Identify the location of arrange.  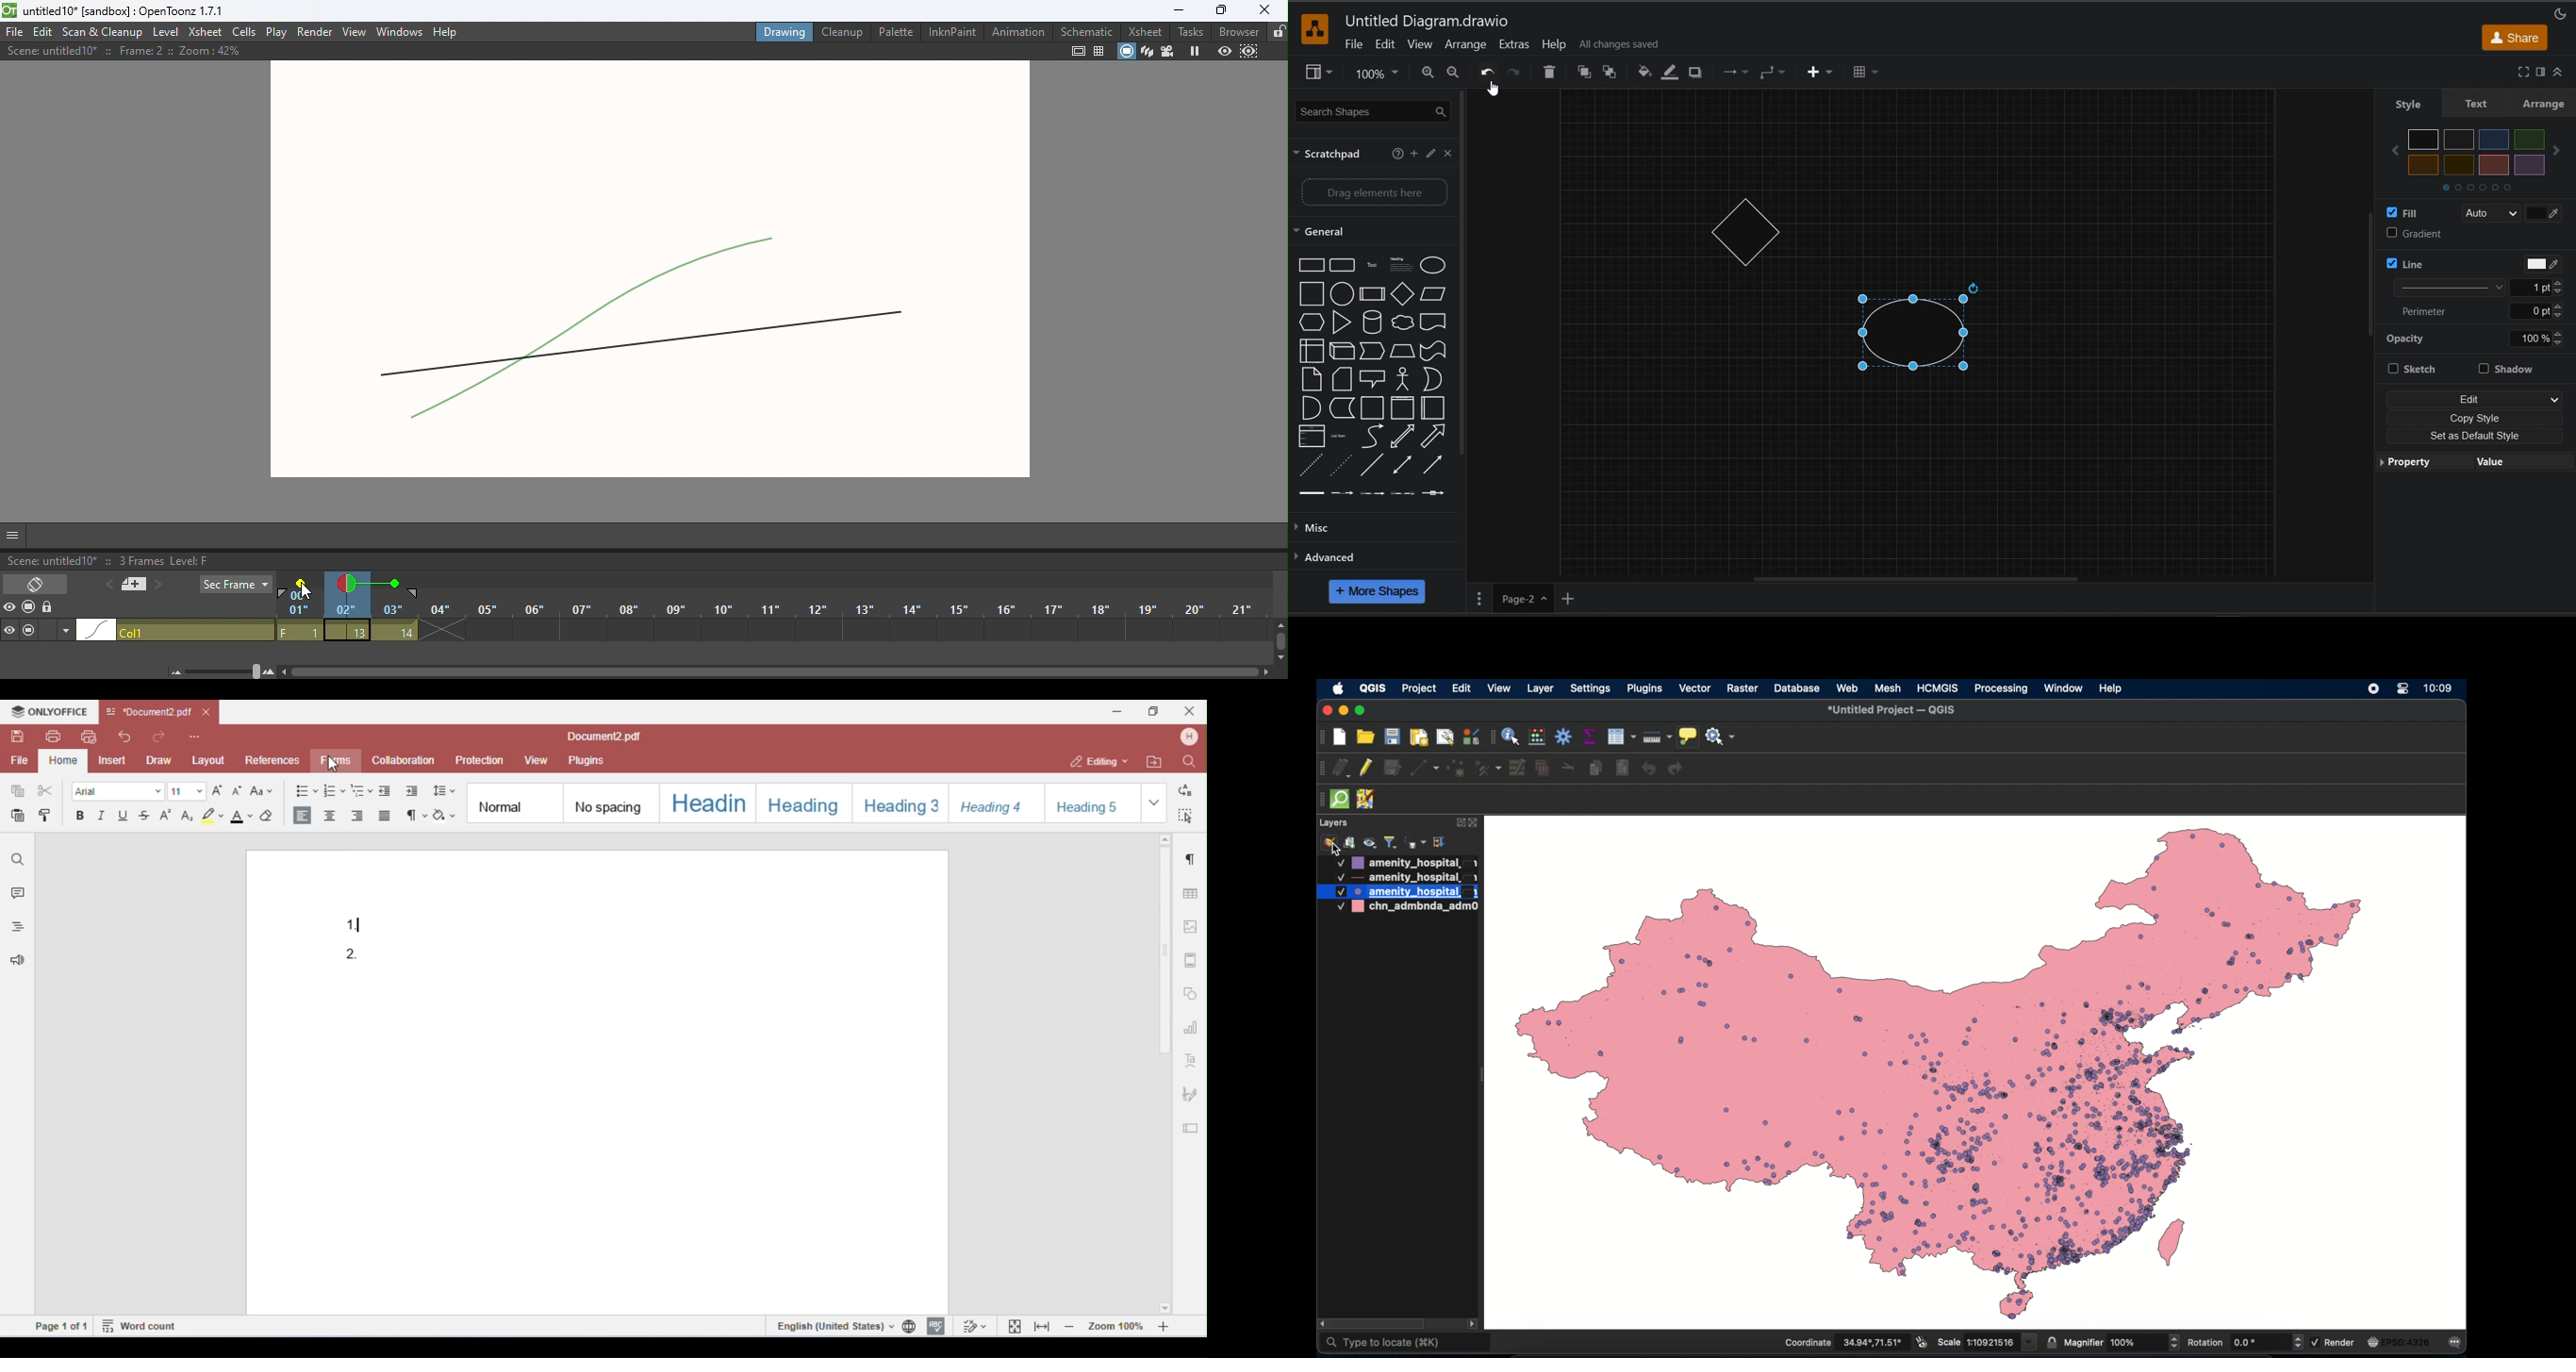
(2542, 104).